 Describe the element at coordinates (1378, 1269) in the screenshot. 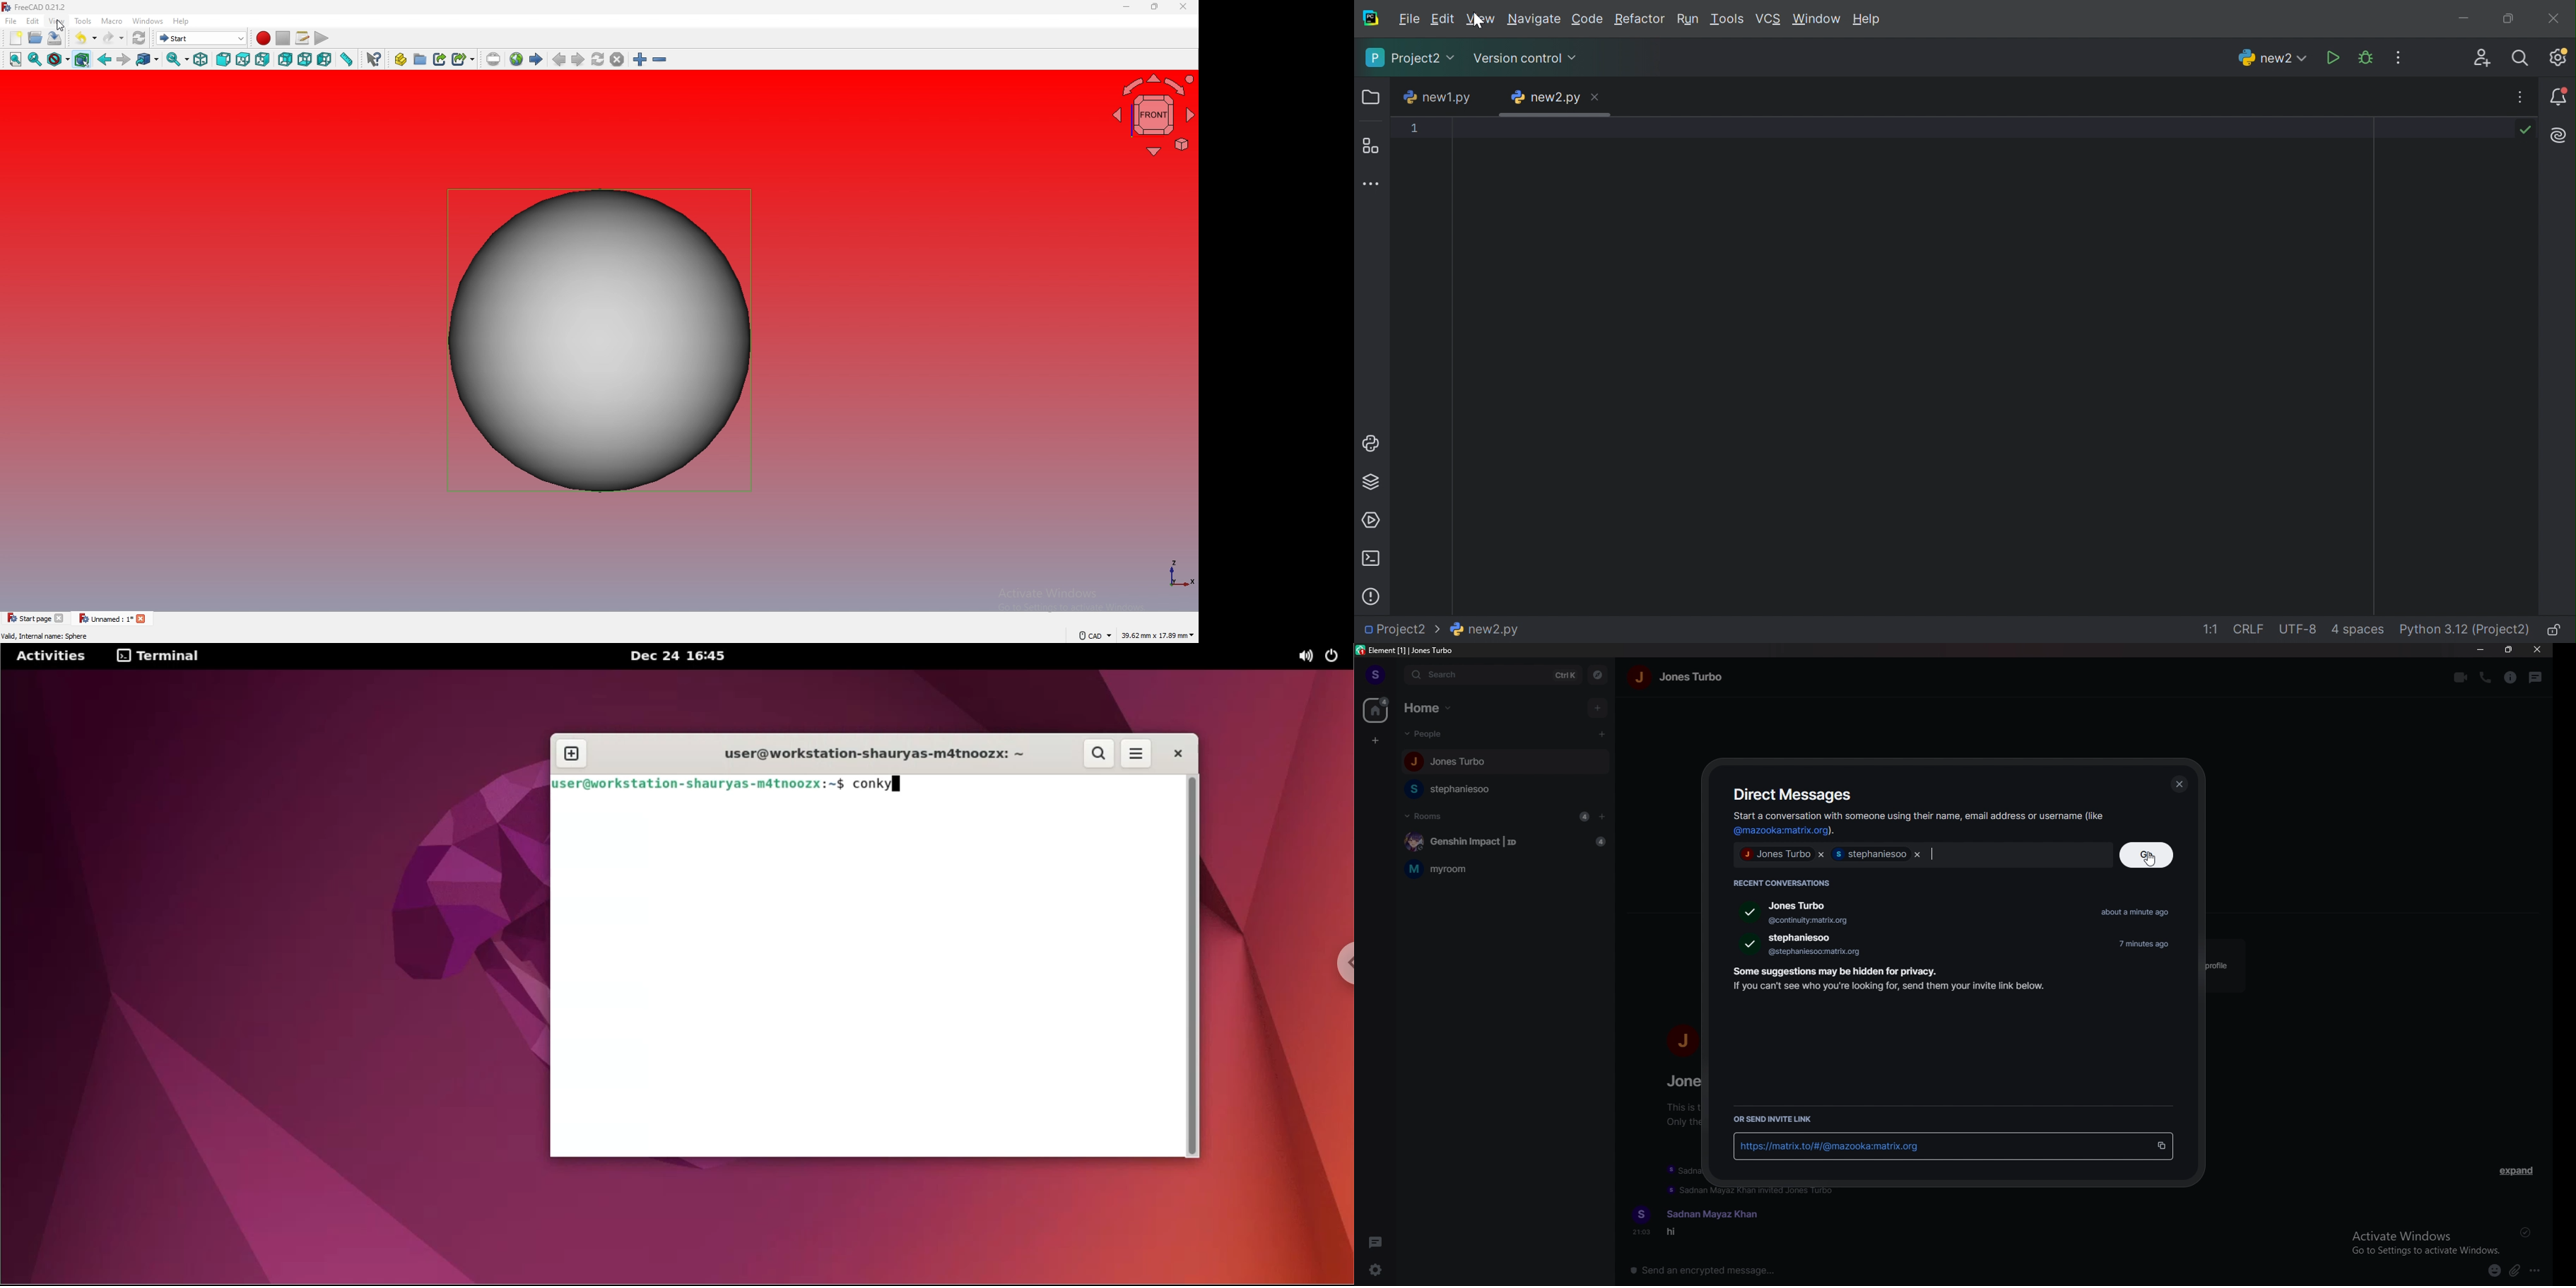

I see `quick settings` at that location.